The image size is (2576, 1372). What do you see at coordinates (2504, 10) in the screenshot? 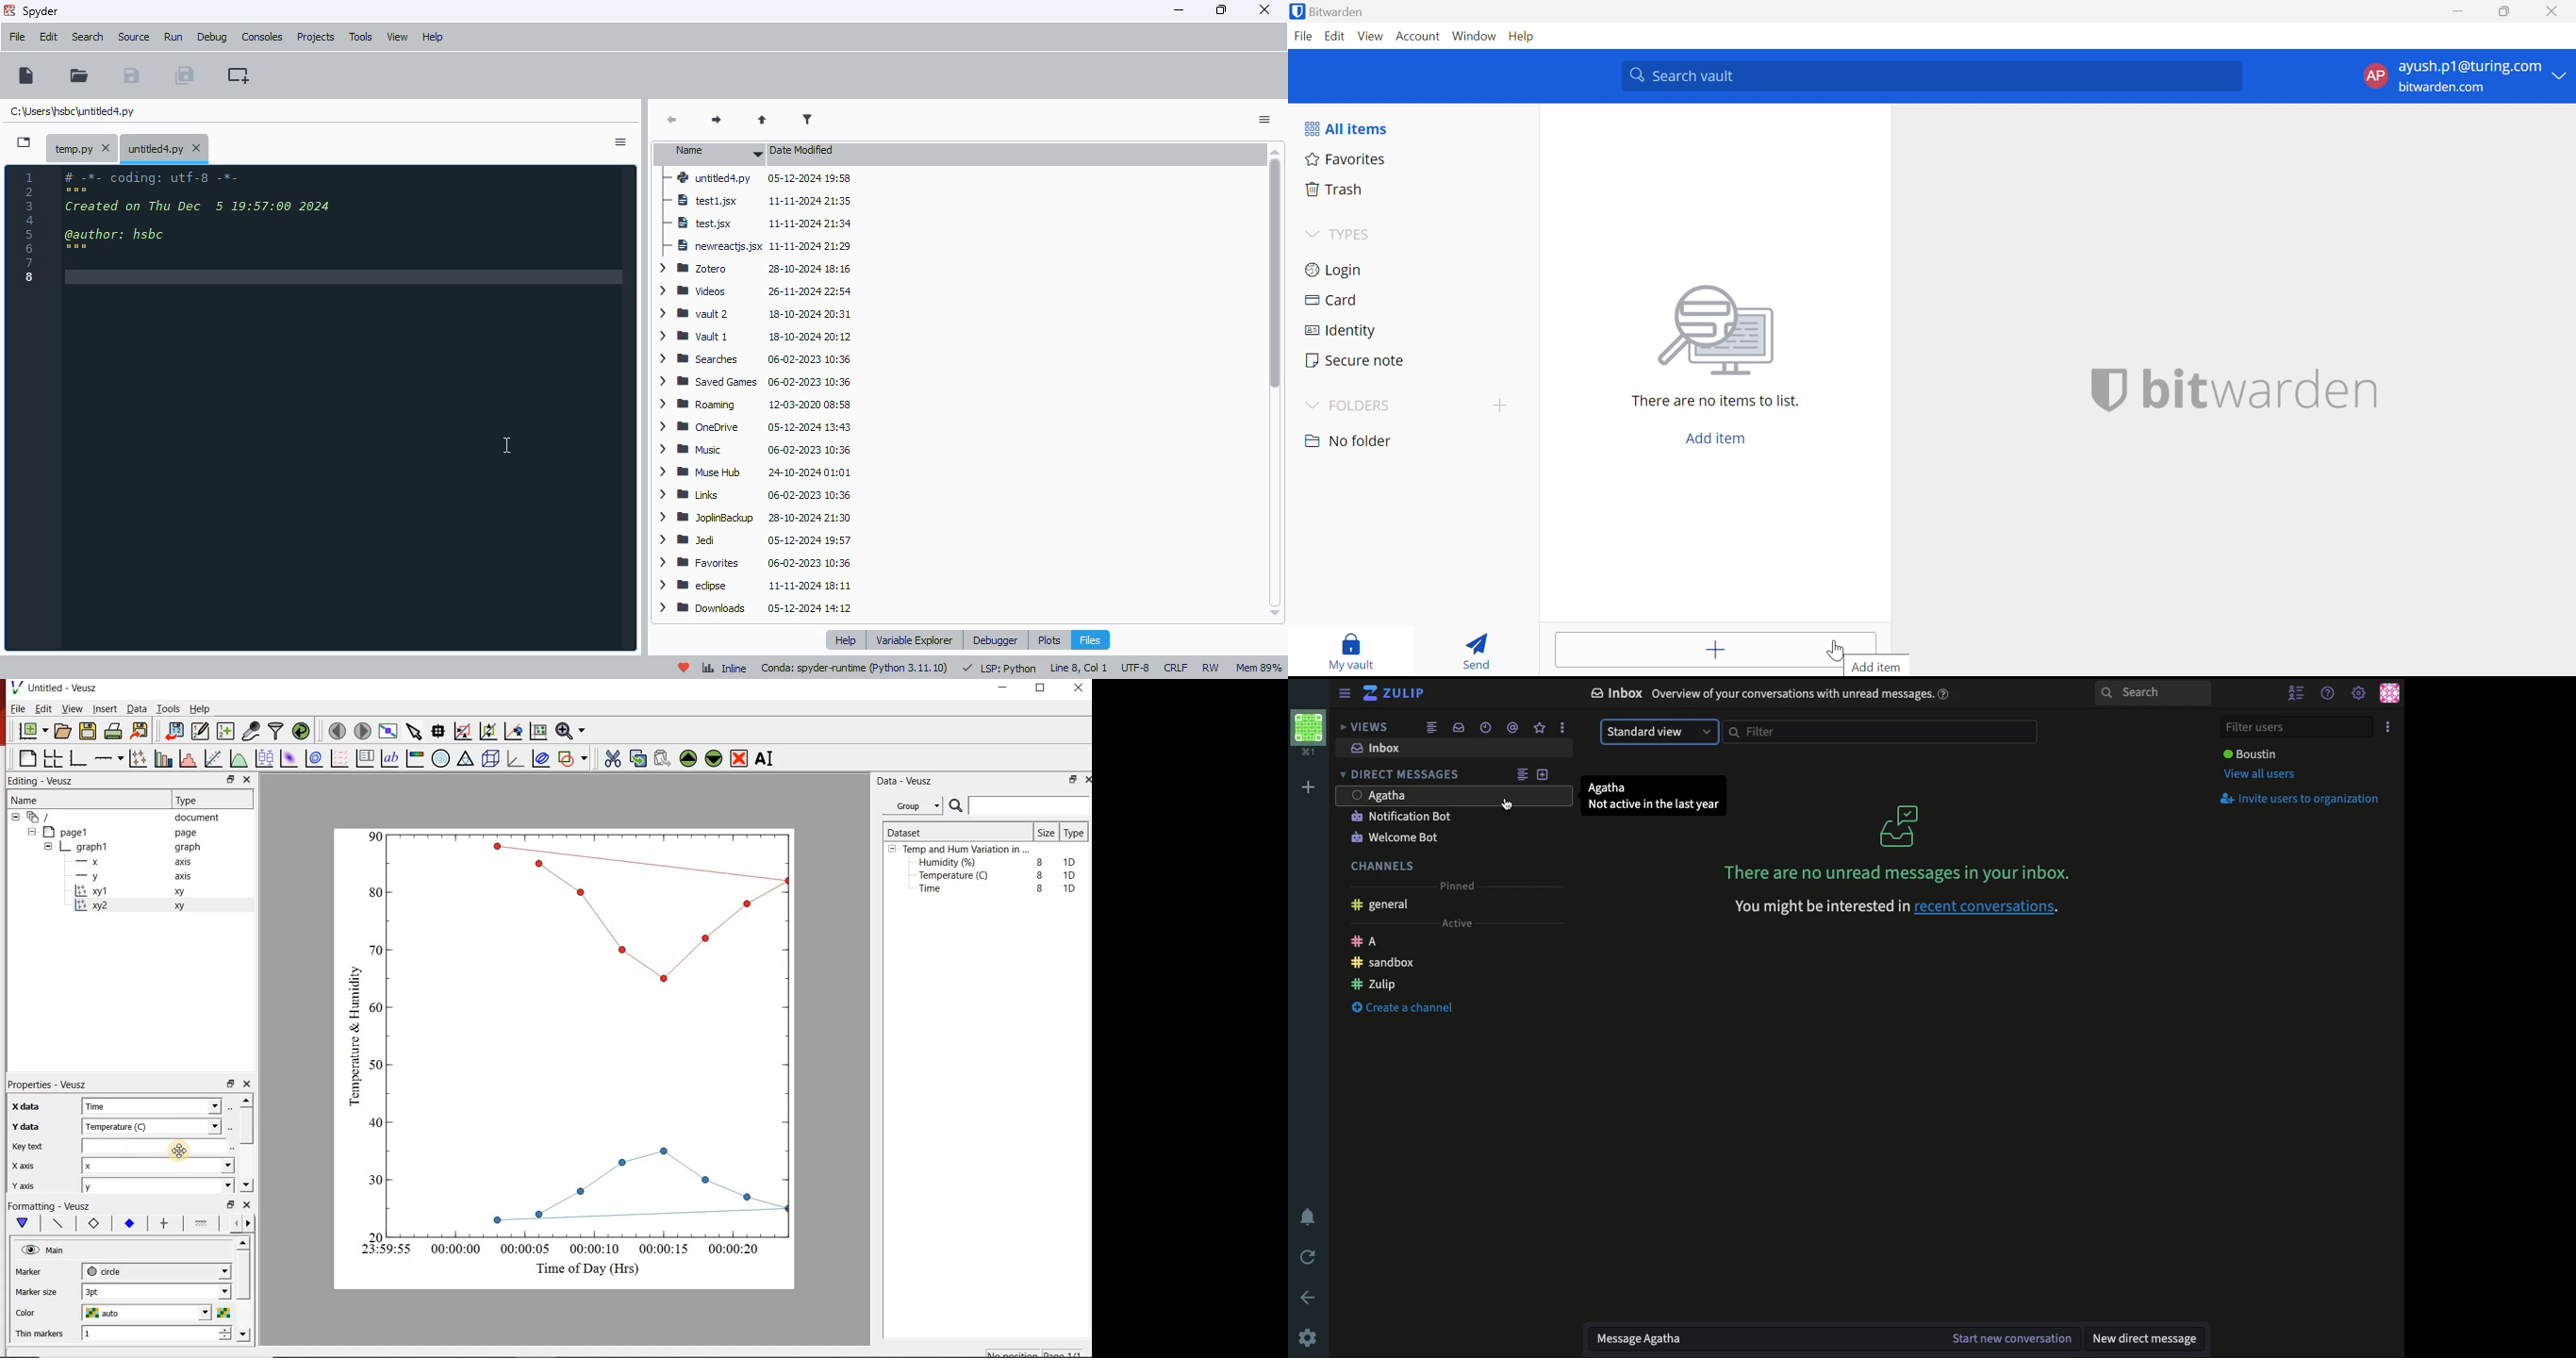
I see `Restore Down` at bounding box center [2504, 10].